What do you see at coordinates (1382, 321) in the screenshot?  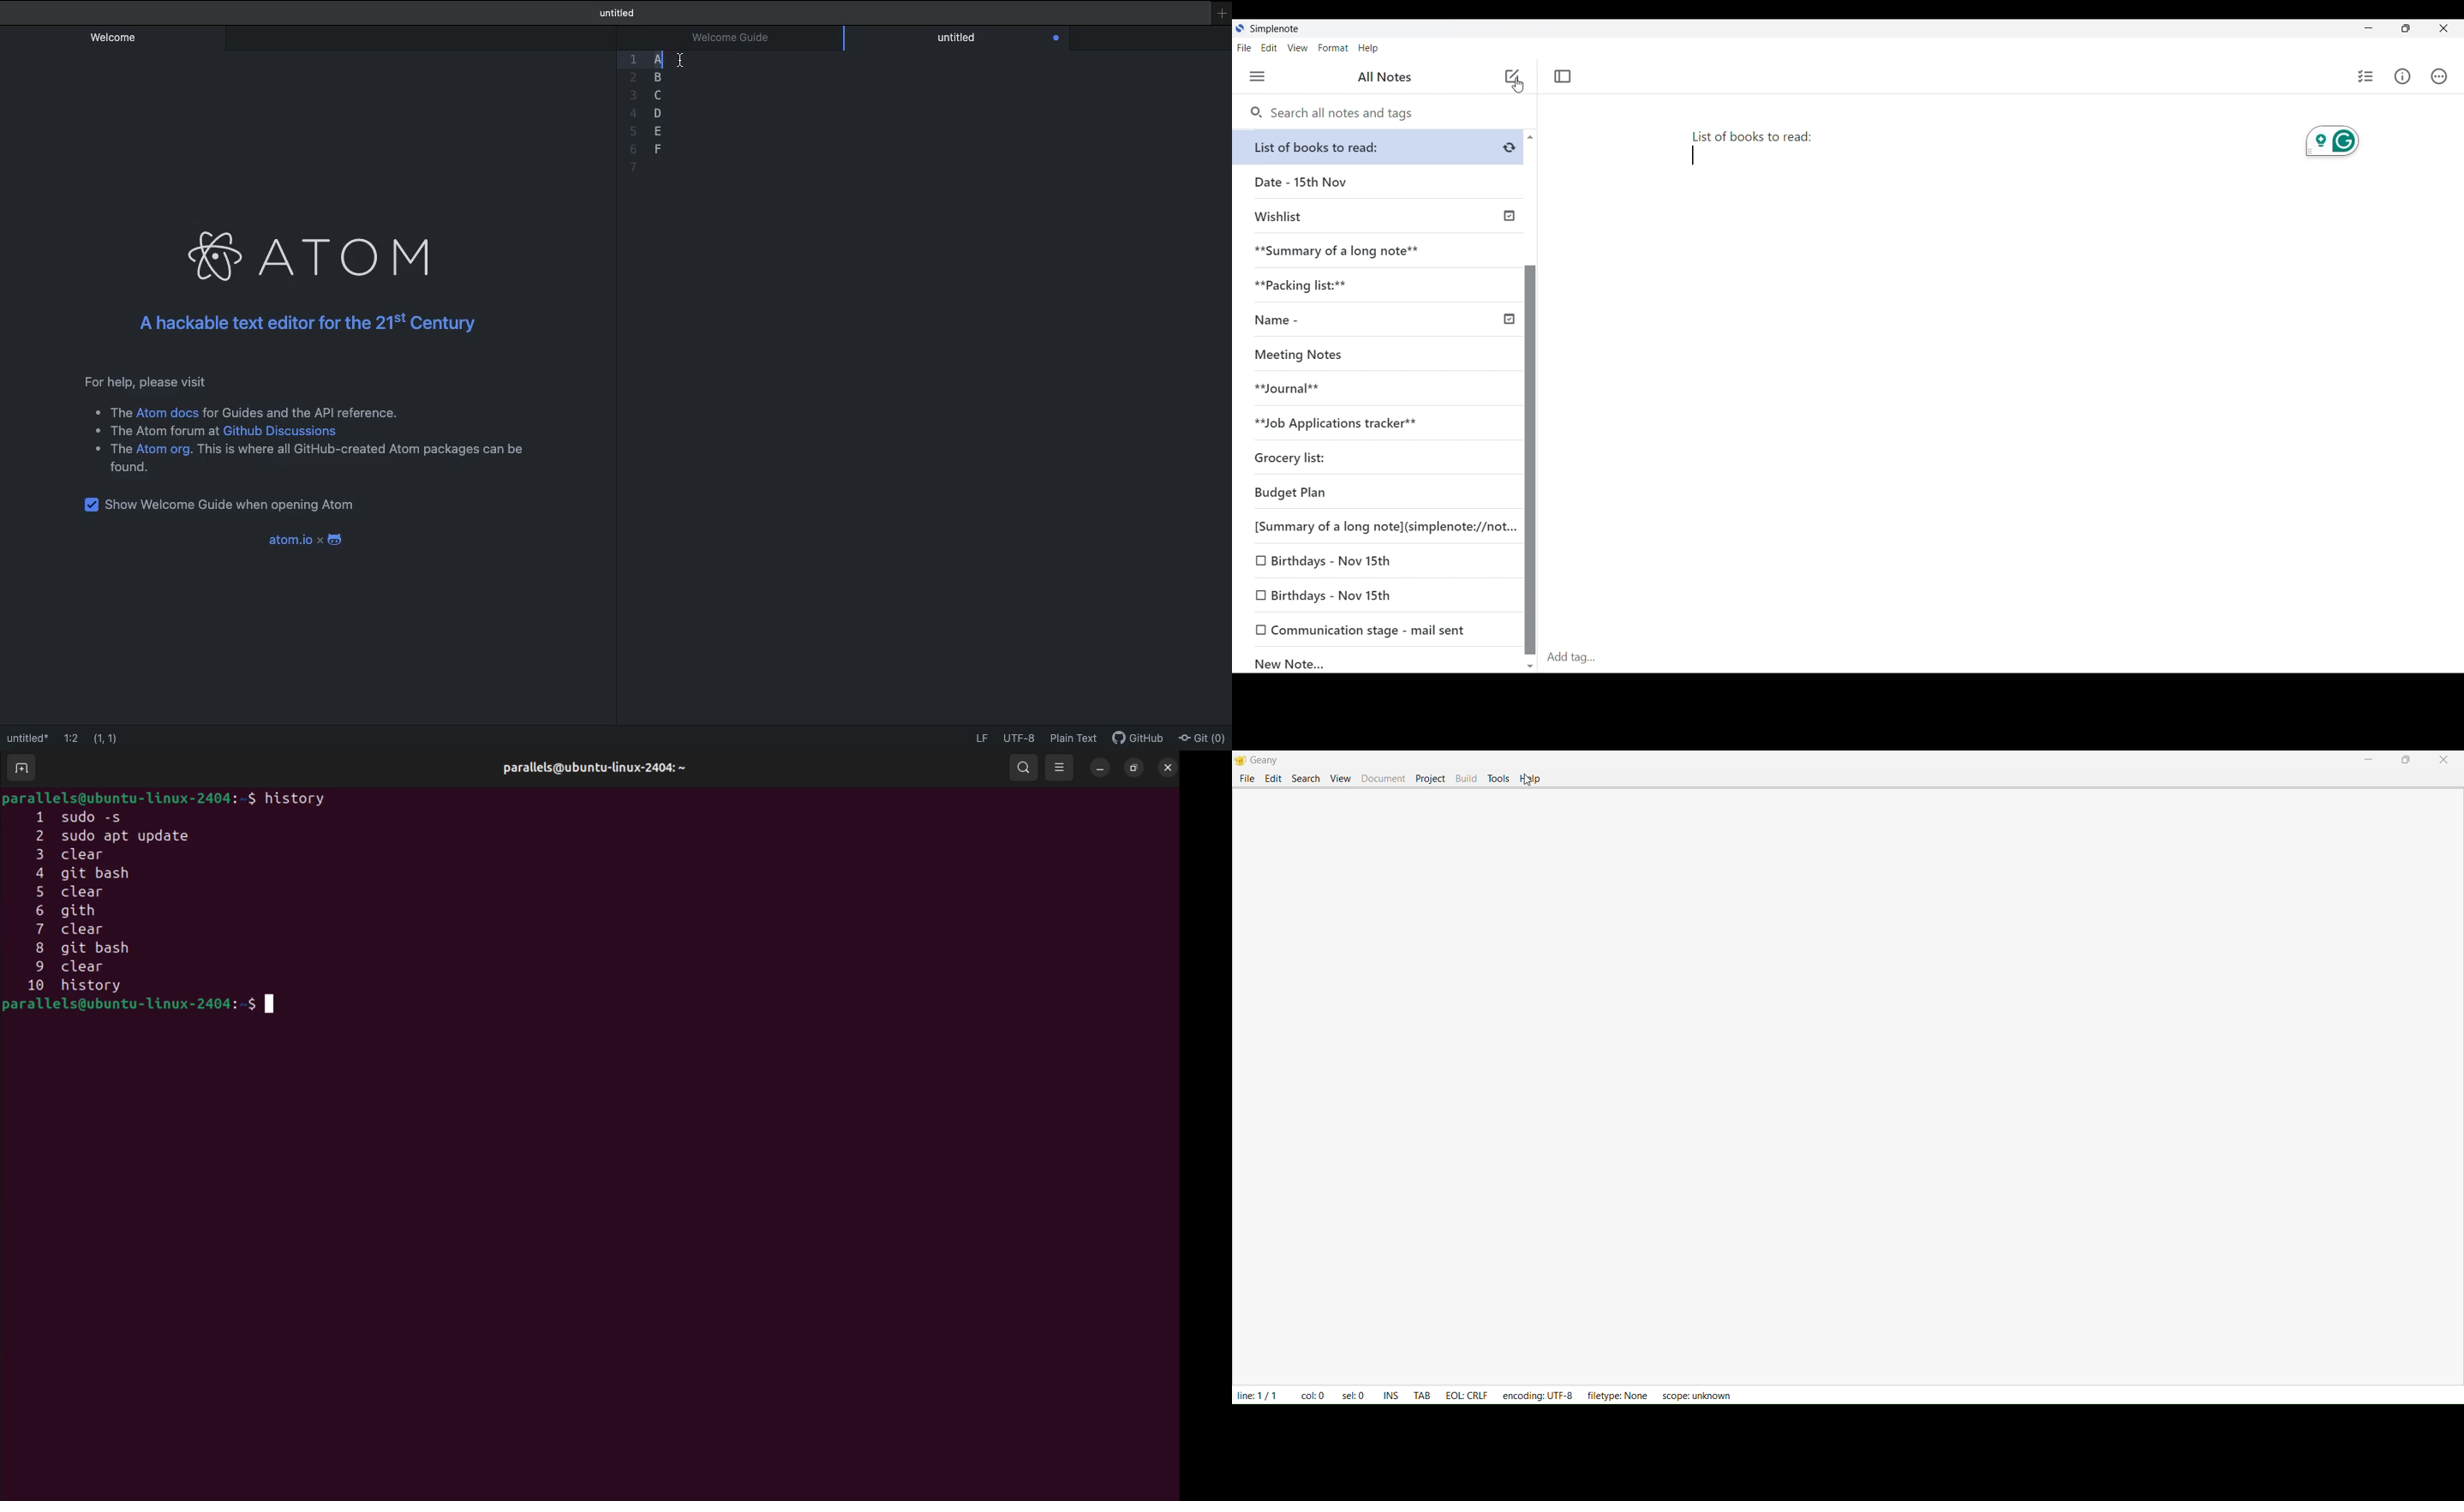 I see `Name -` at bounding box center [1382, 321].